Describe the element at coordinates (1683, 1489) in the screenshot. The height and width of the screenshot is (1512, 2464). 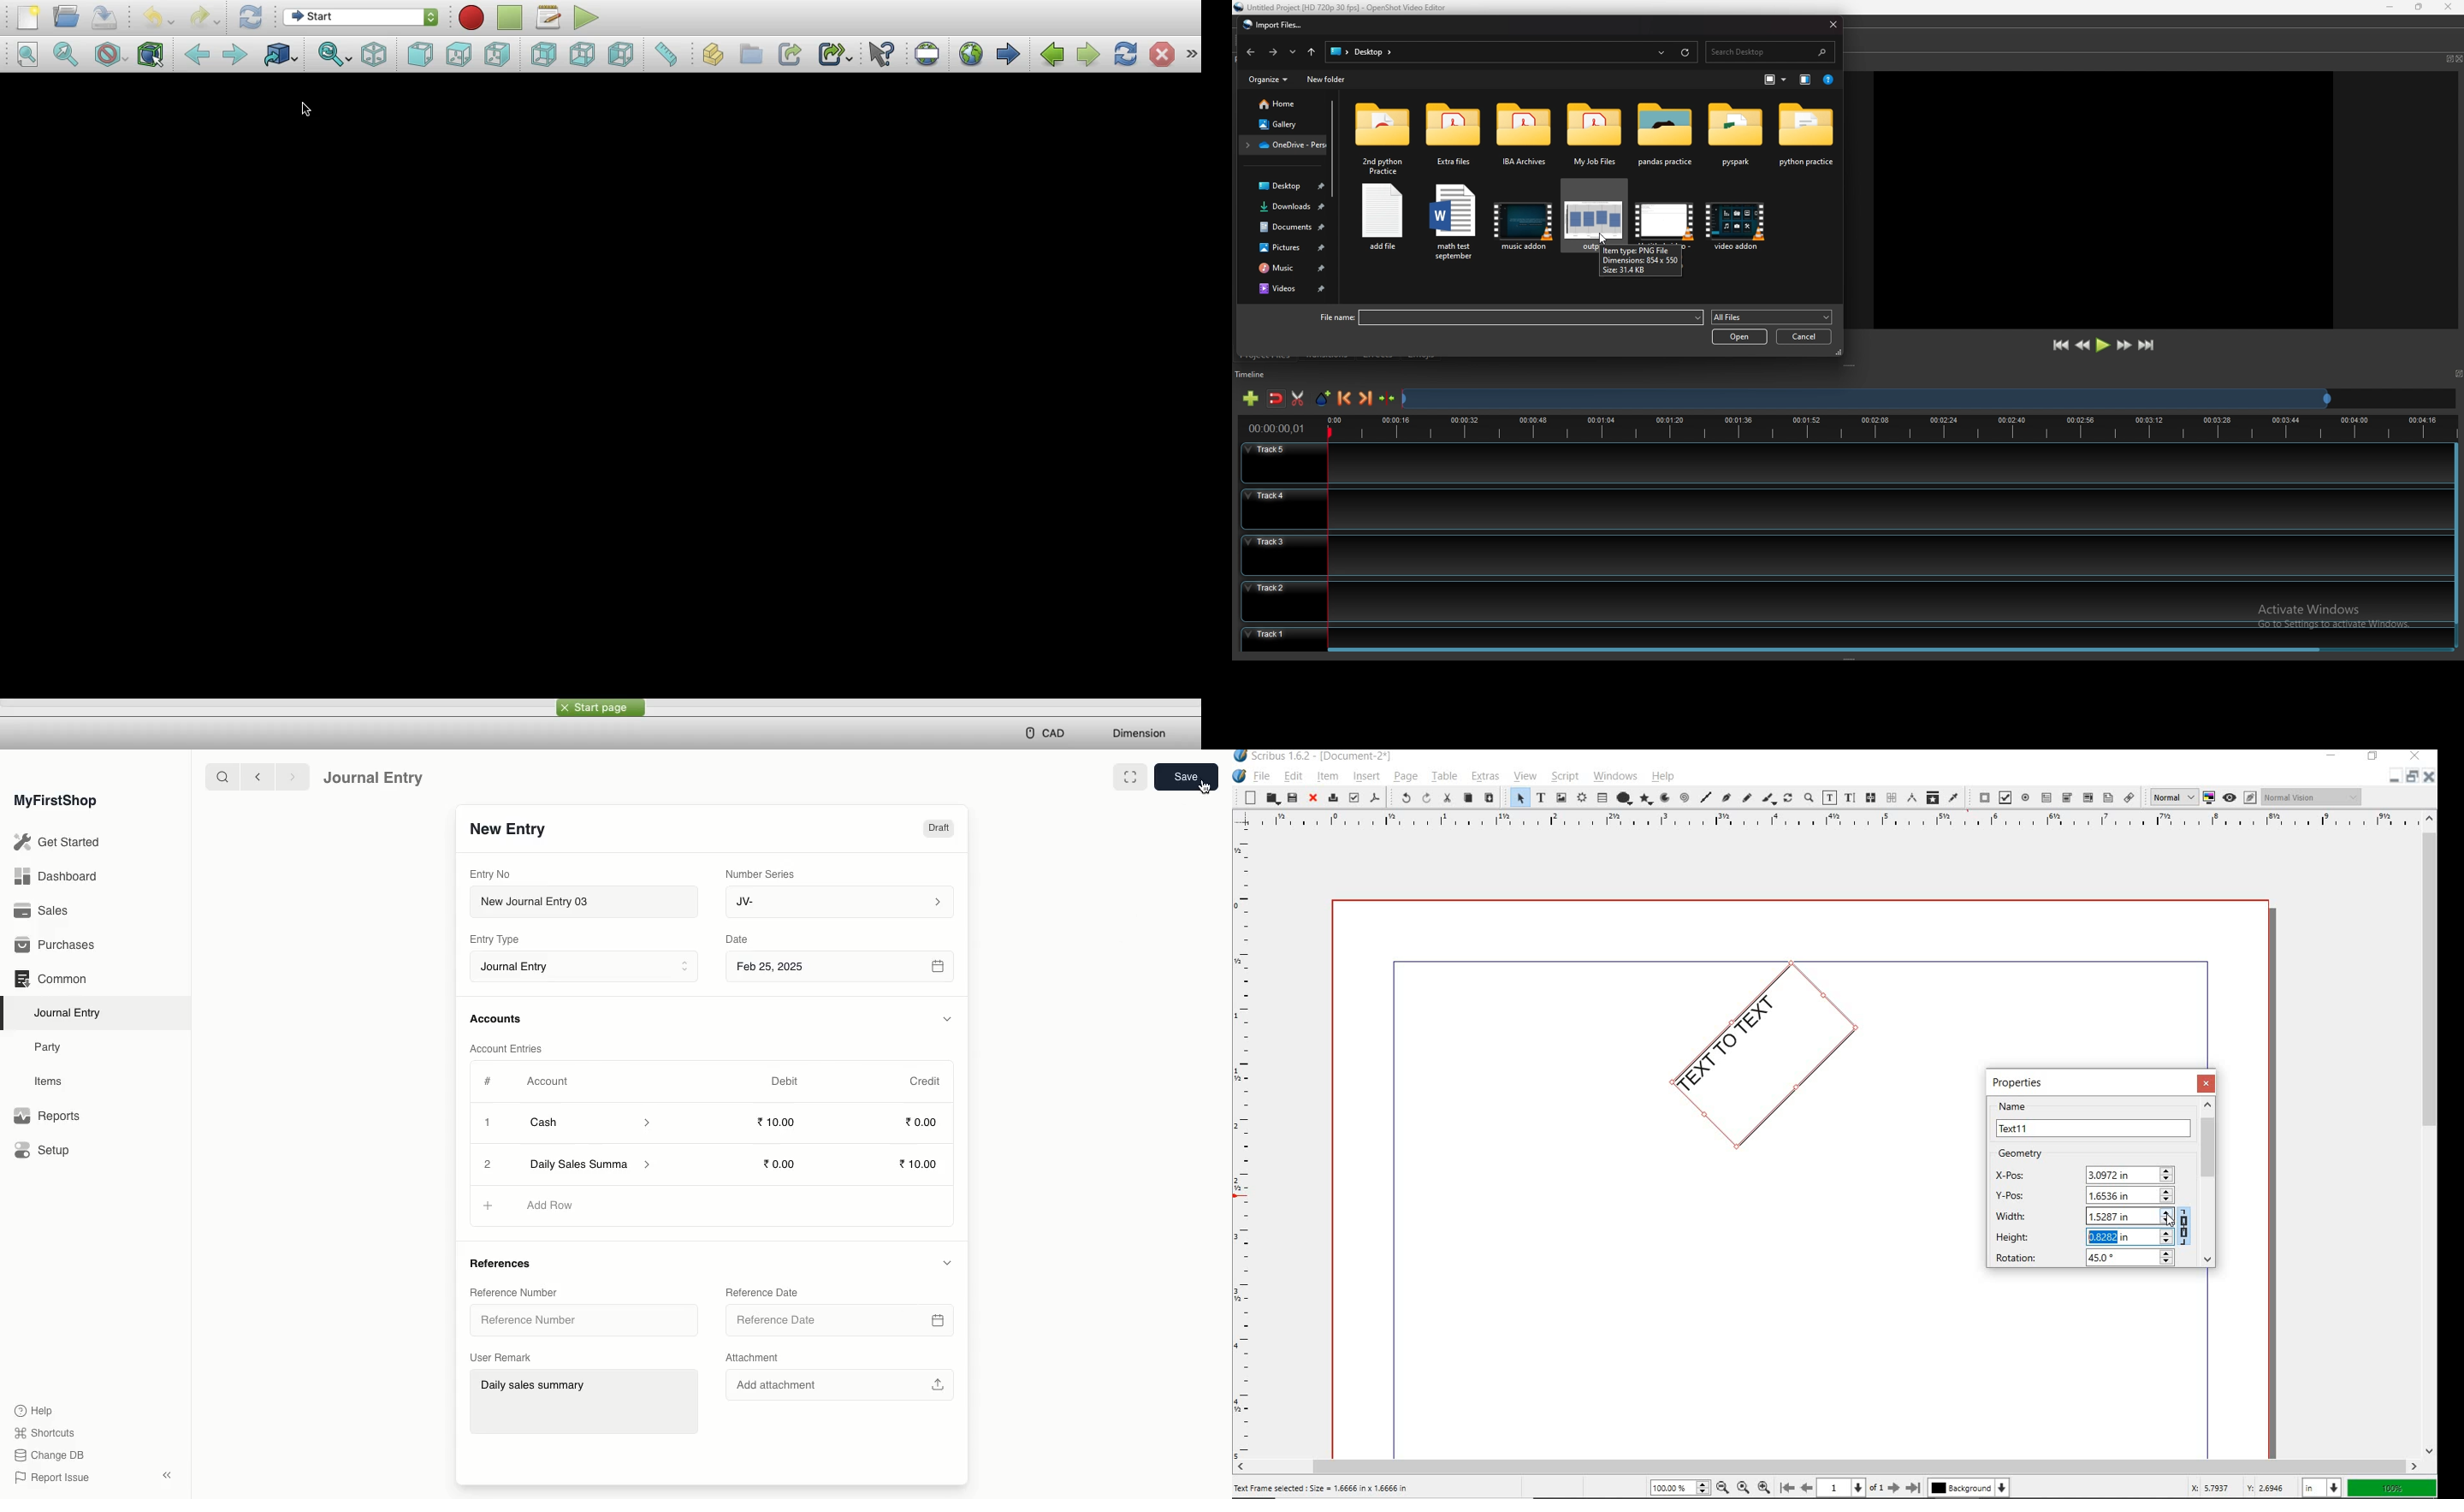
I see `zoom level` at that location.